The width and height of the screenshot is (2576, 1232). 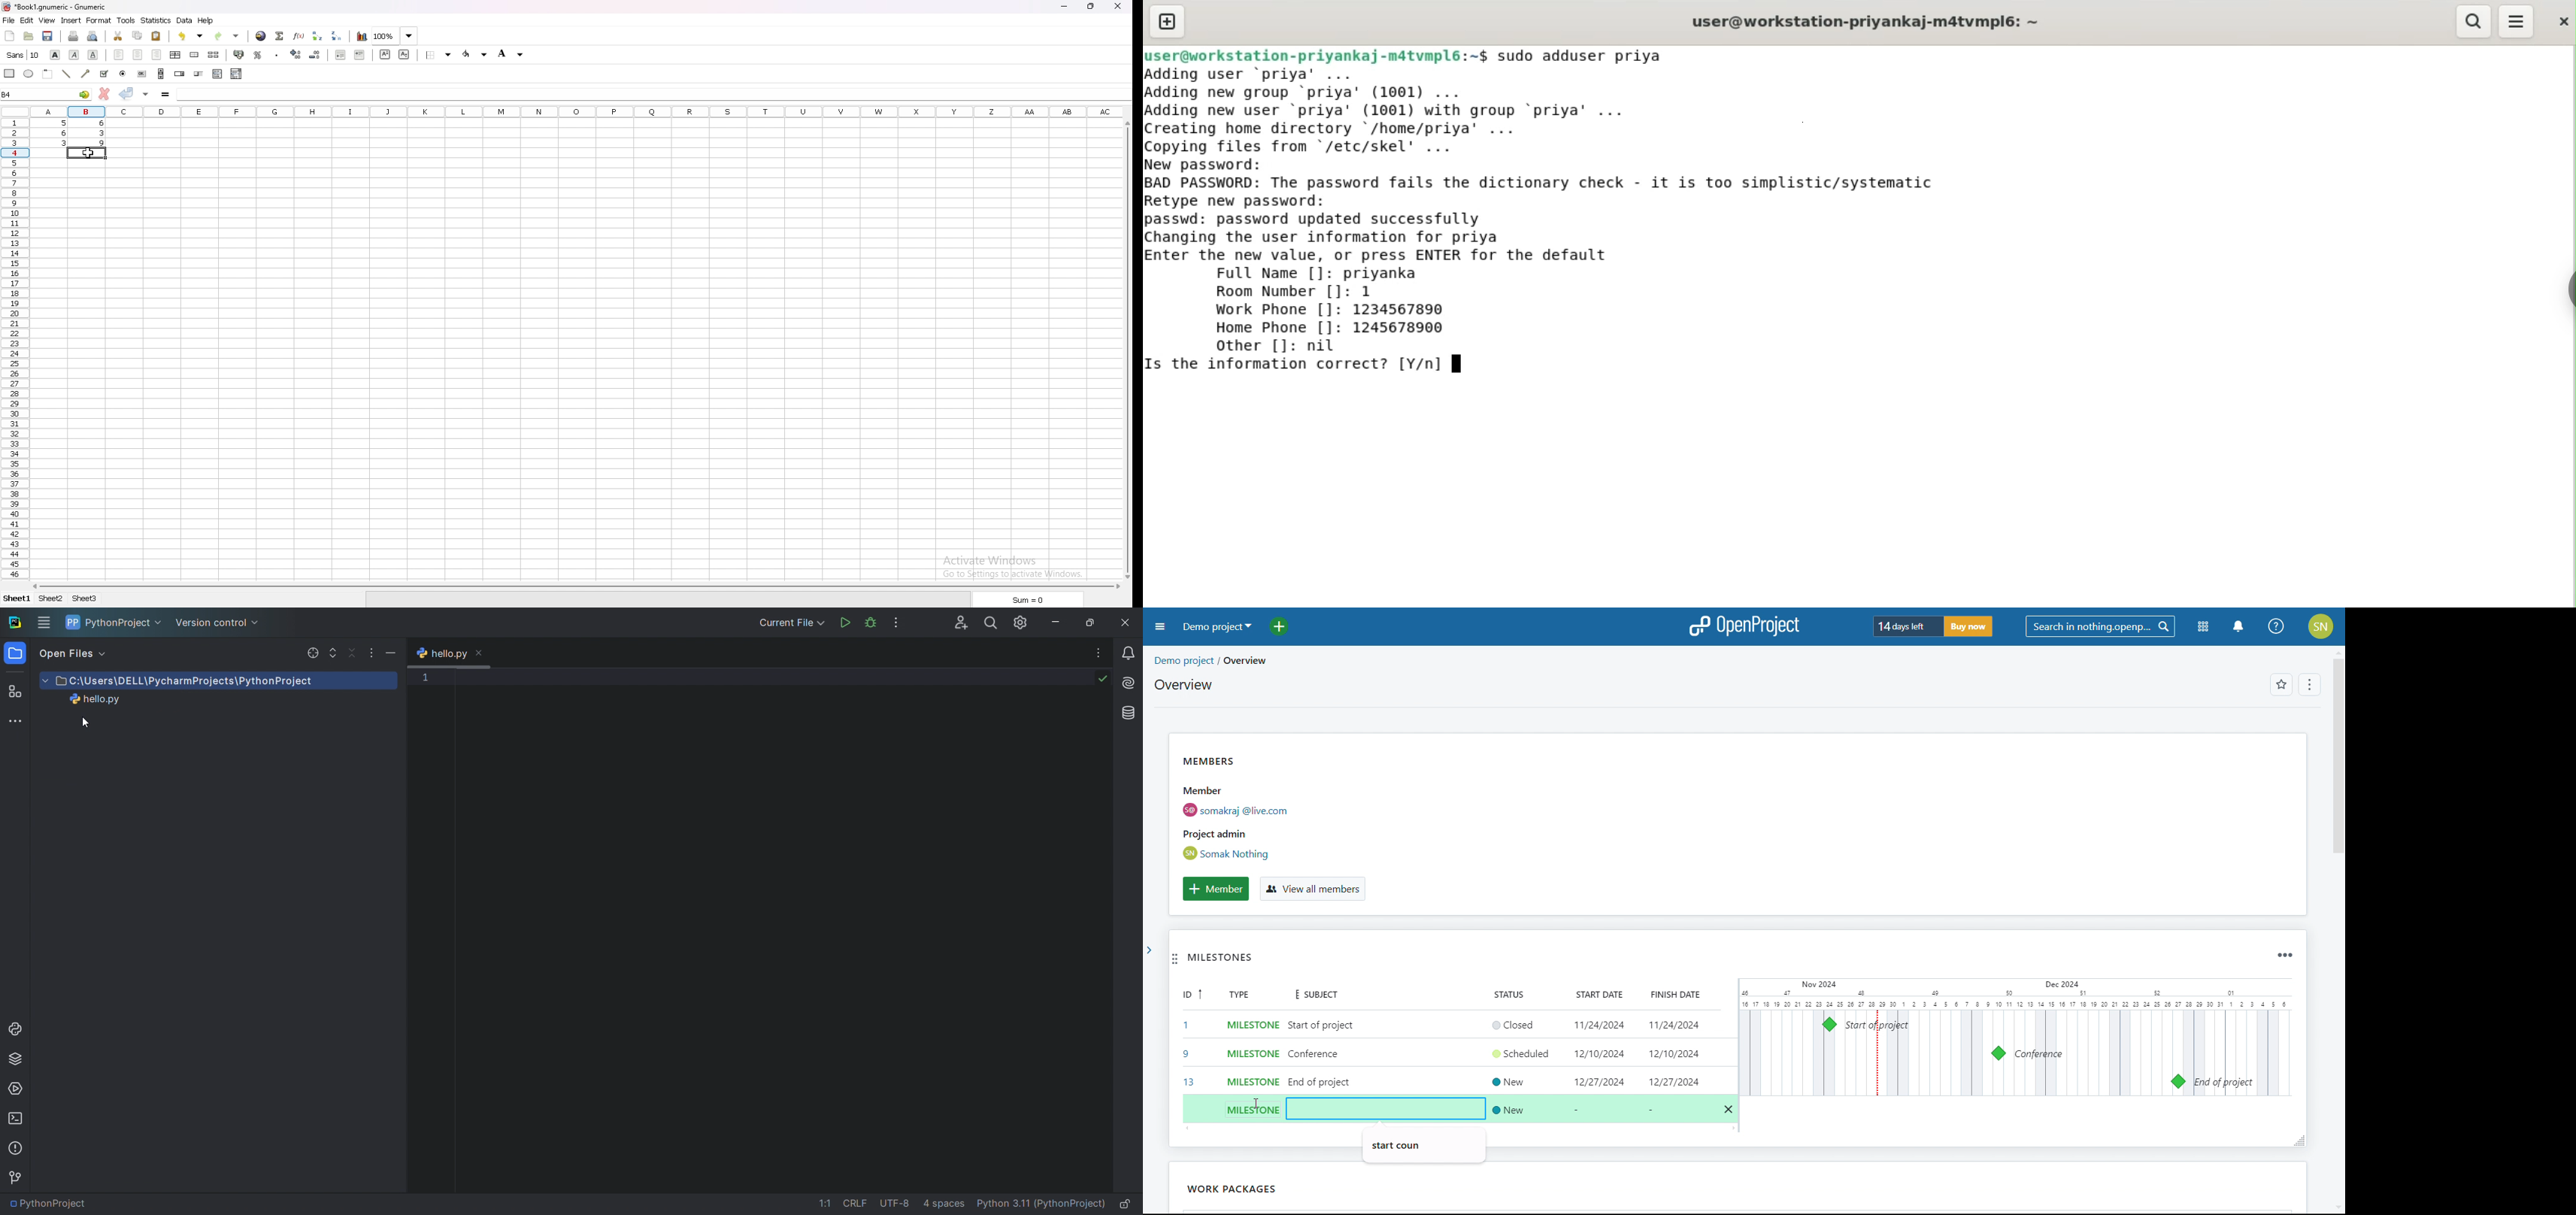 I want to click on frame, so click(x=47, y=74).